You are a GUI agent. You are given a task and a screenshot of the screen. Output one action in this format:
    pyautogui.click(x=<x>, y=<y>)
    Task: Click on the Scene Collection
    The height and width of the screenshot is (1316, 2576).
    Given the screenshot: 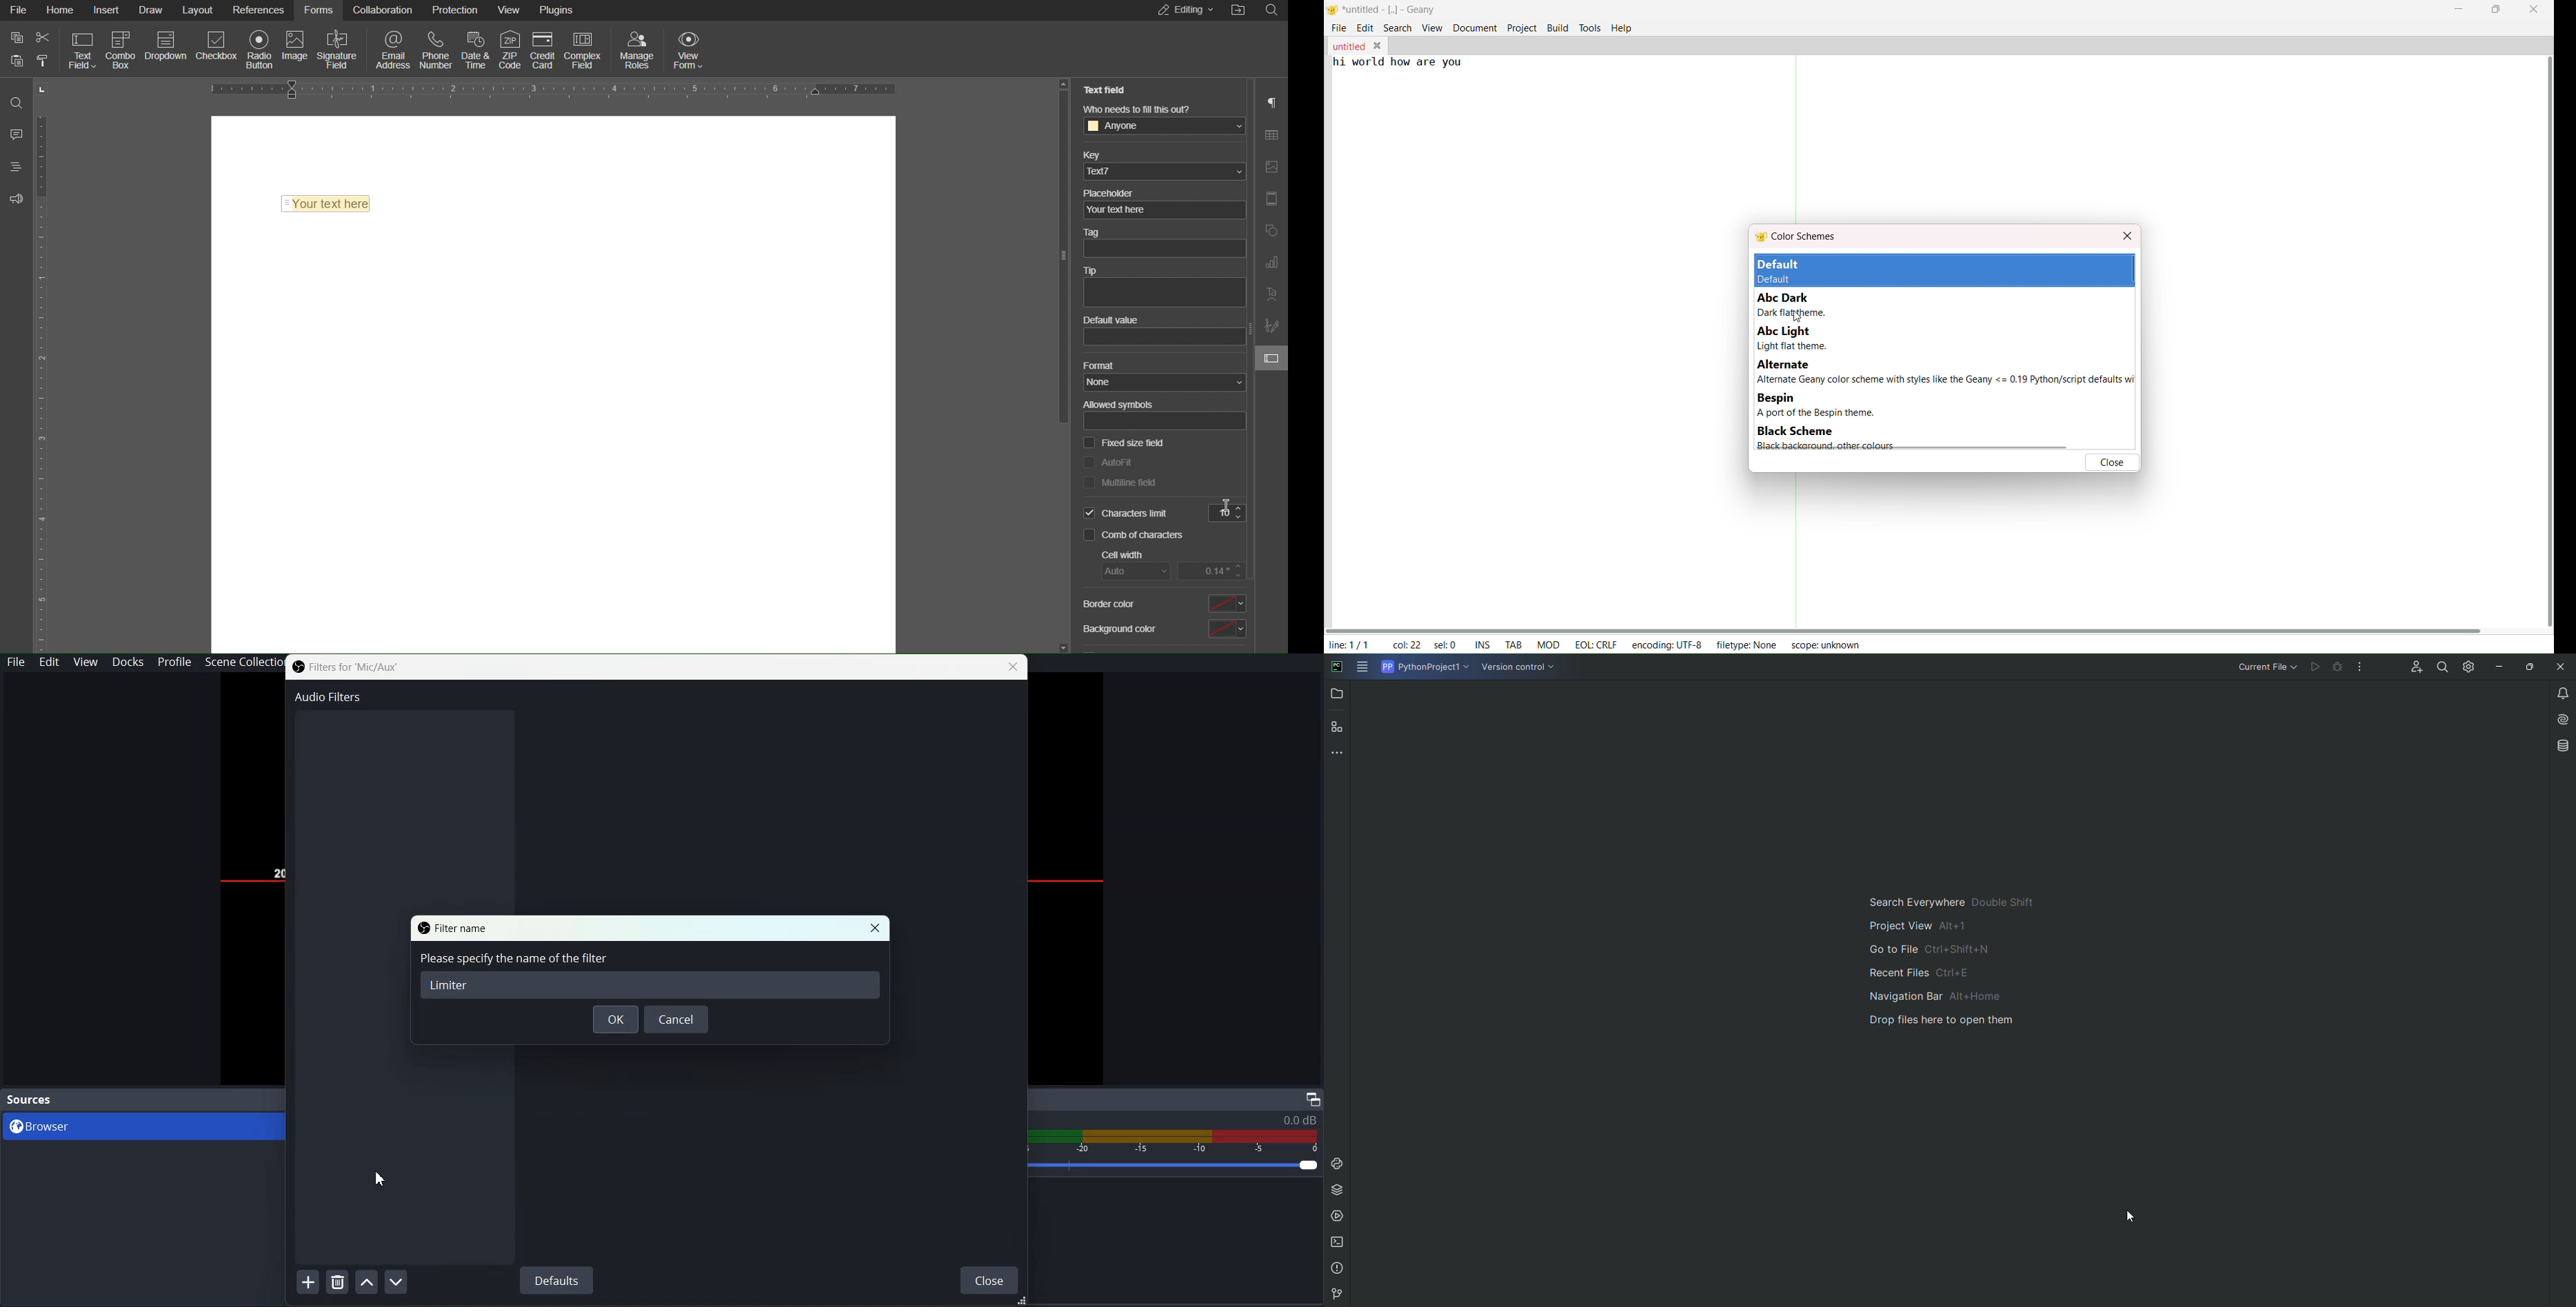 What is the action you would take?
    pyautogui.click(x=243, y=662)
    